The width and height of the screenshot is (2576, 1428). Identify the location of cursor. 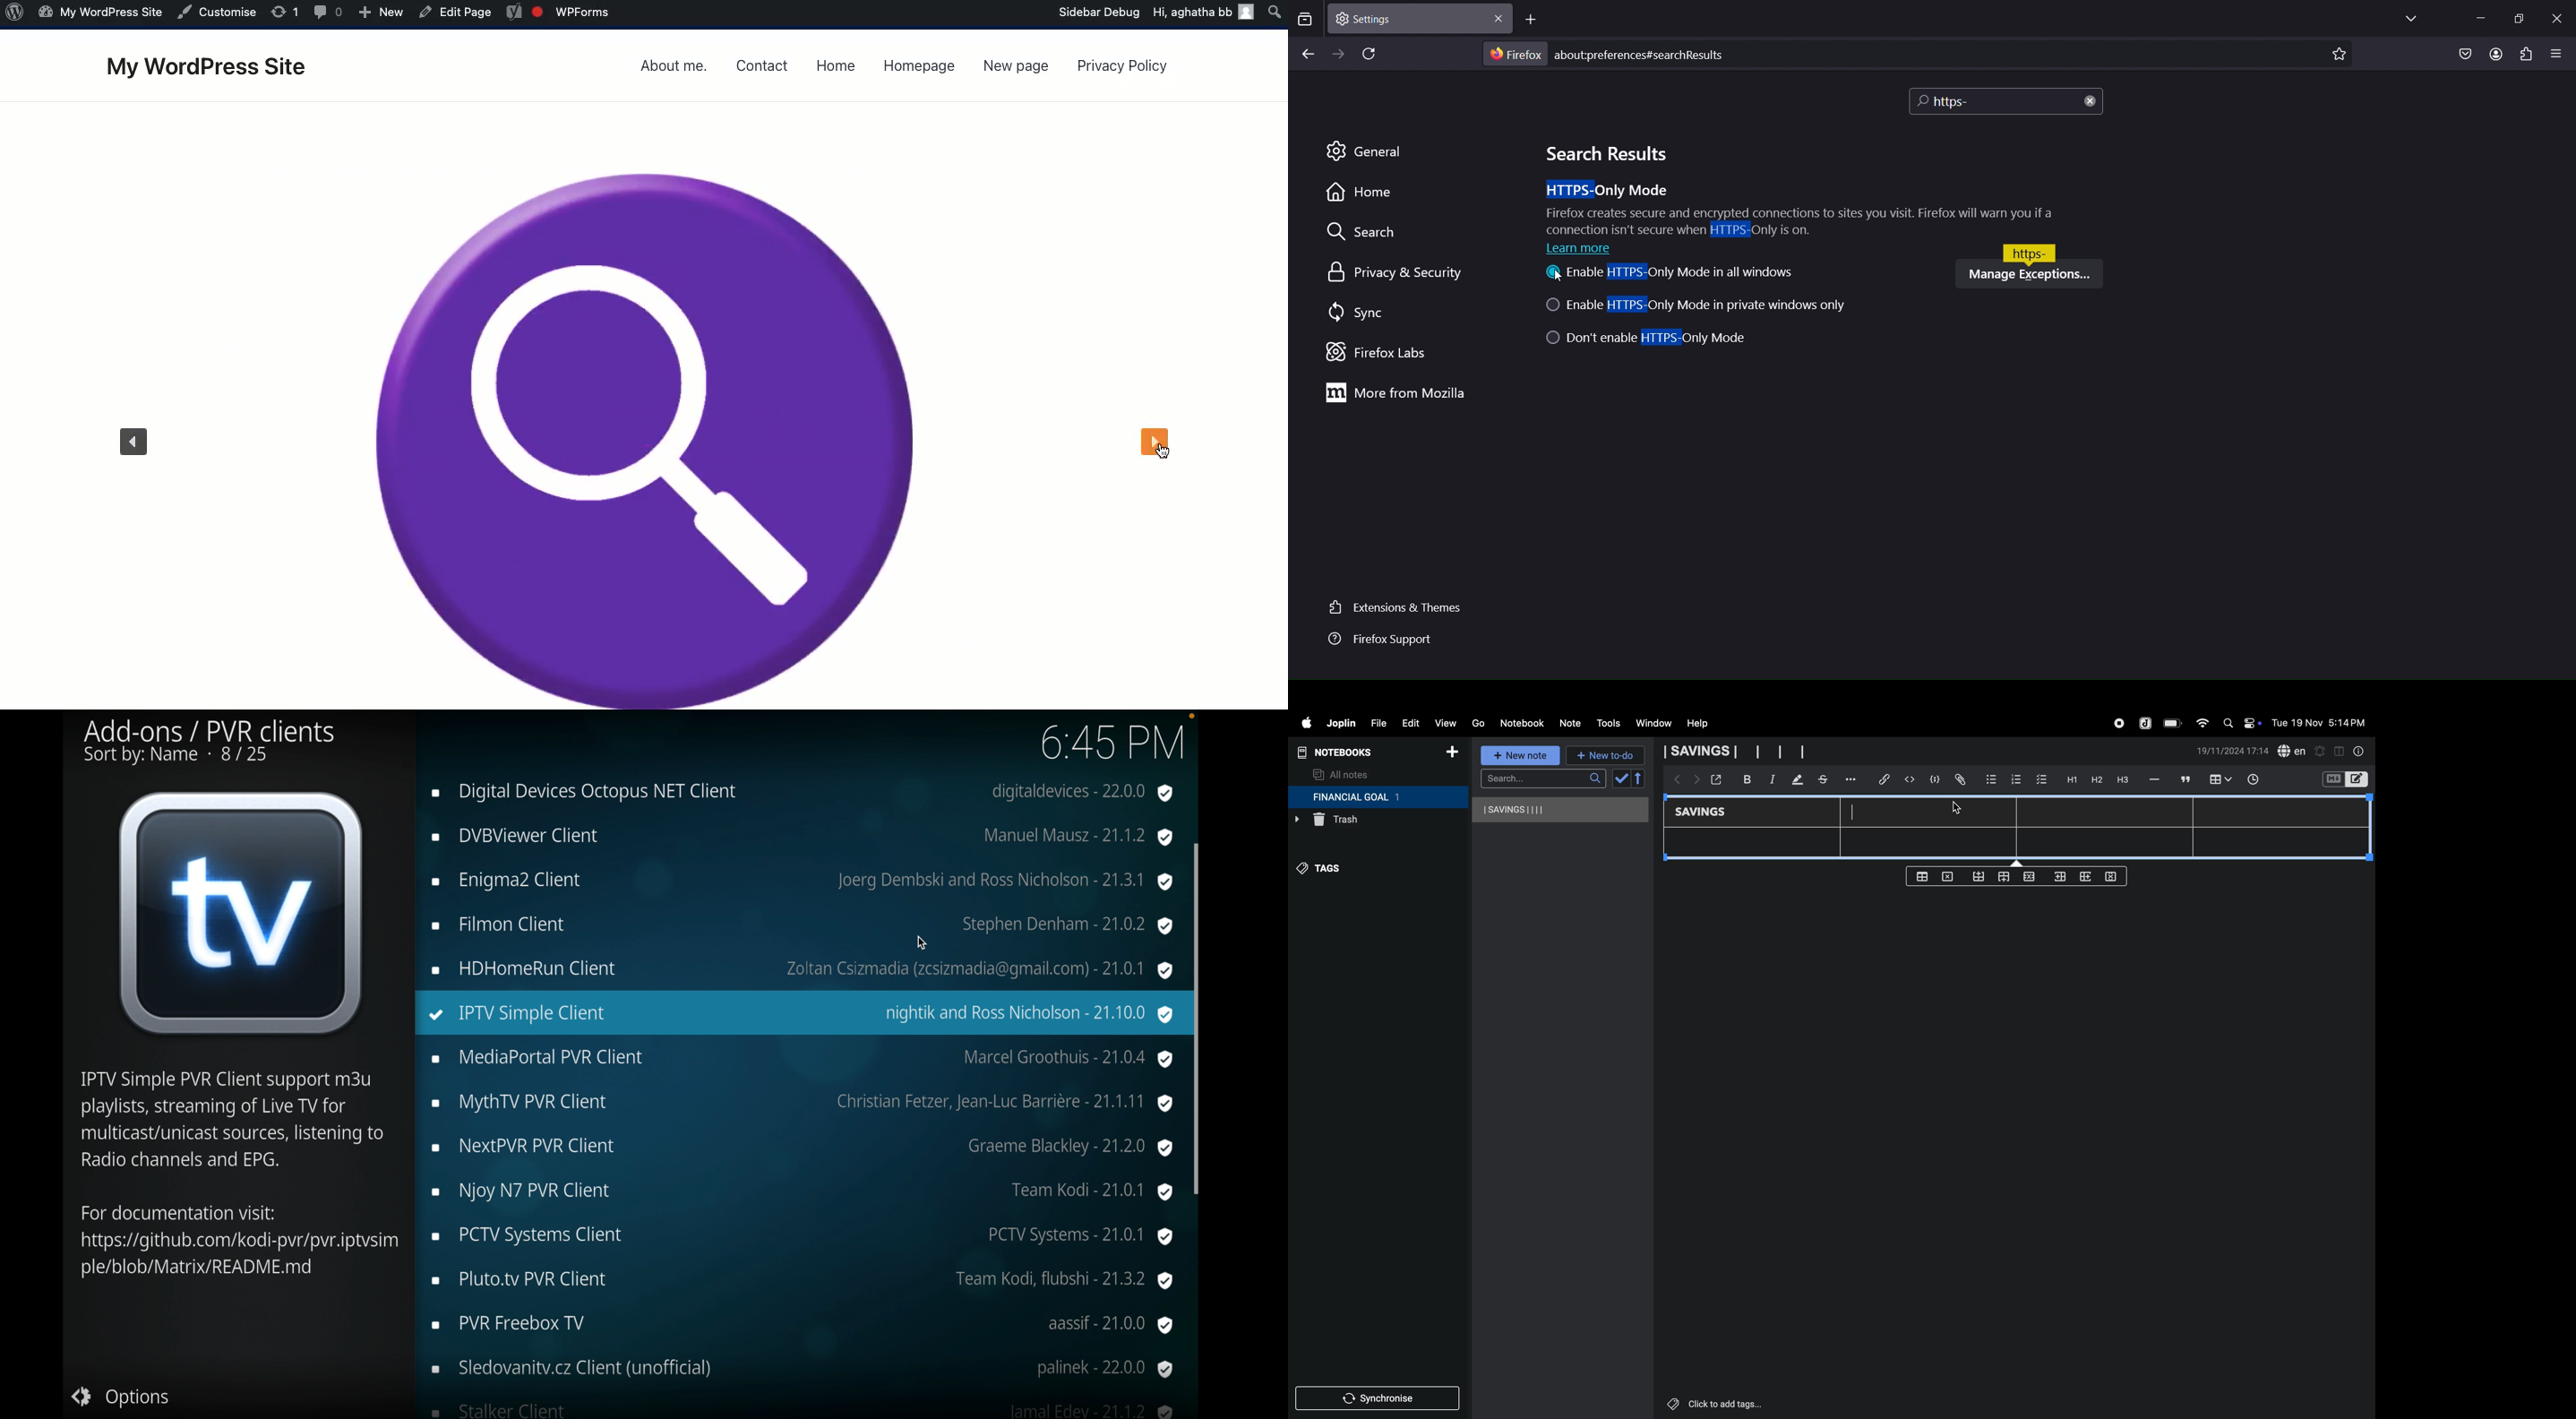
(923, 943).